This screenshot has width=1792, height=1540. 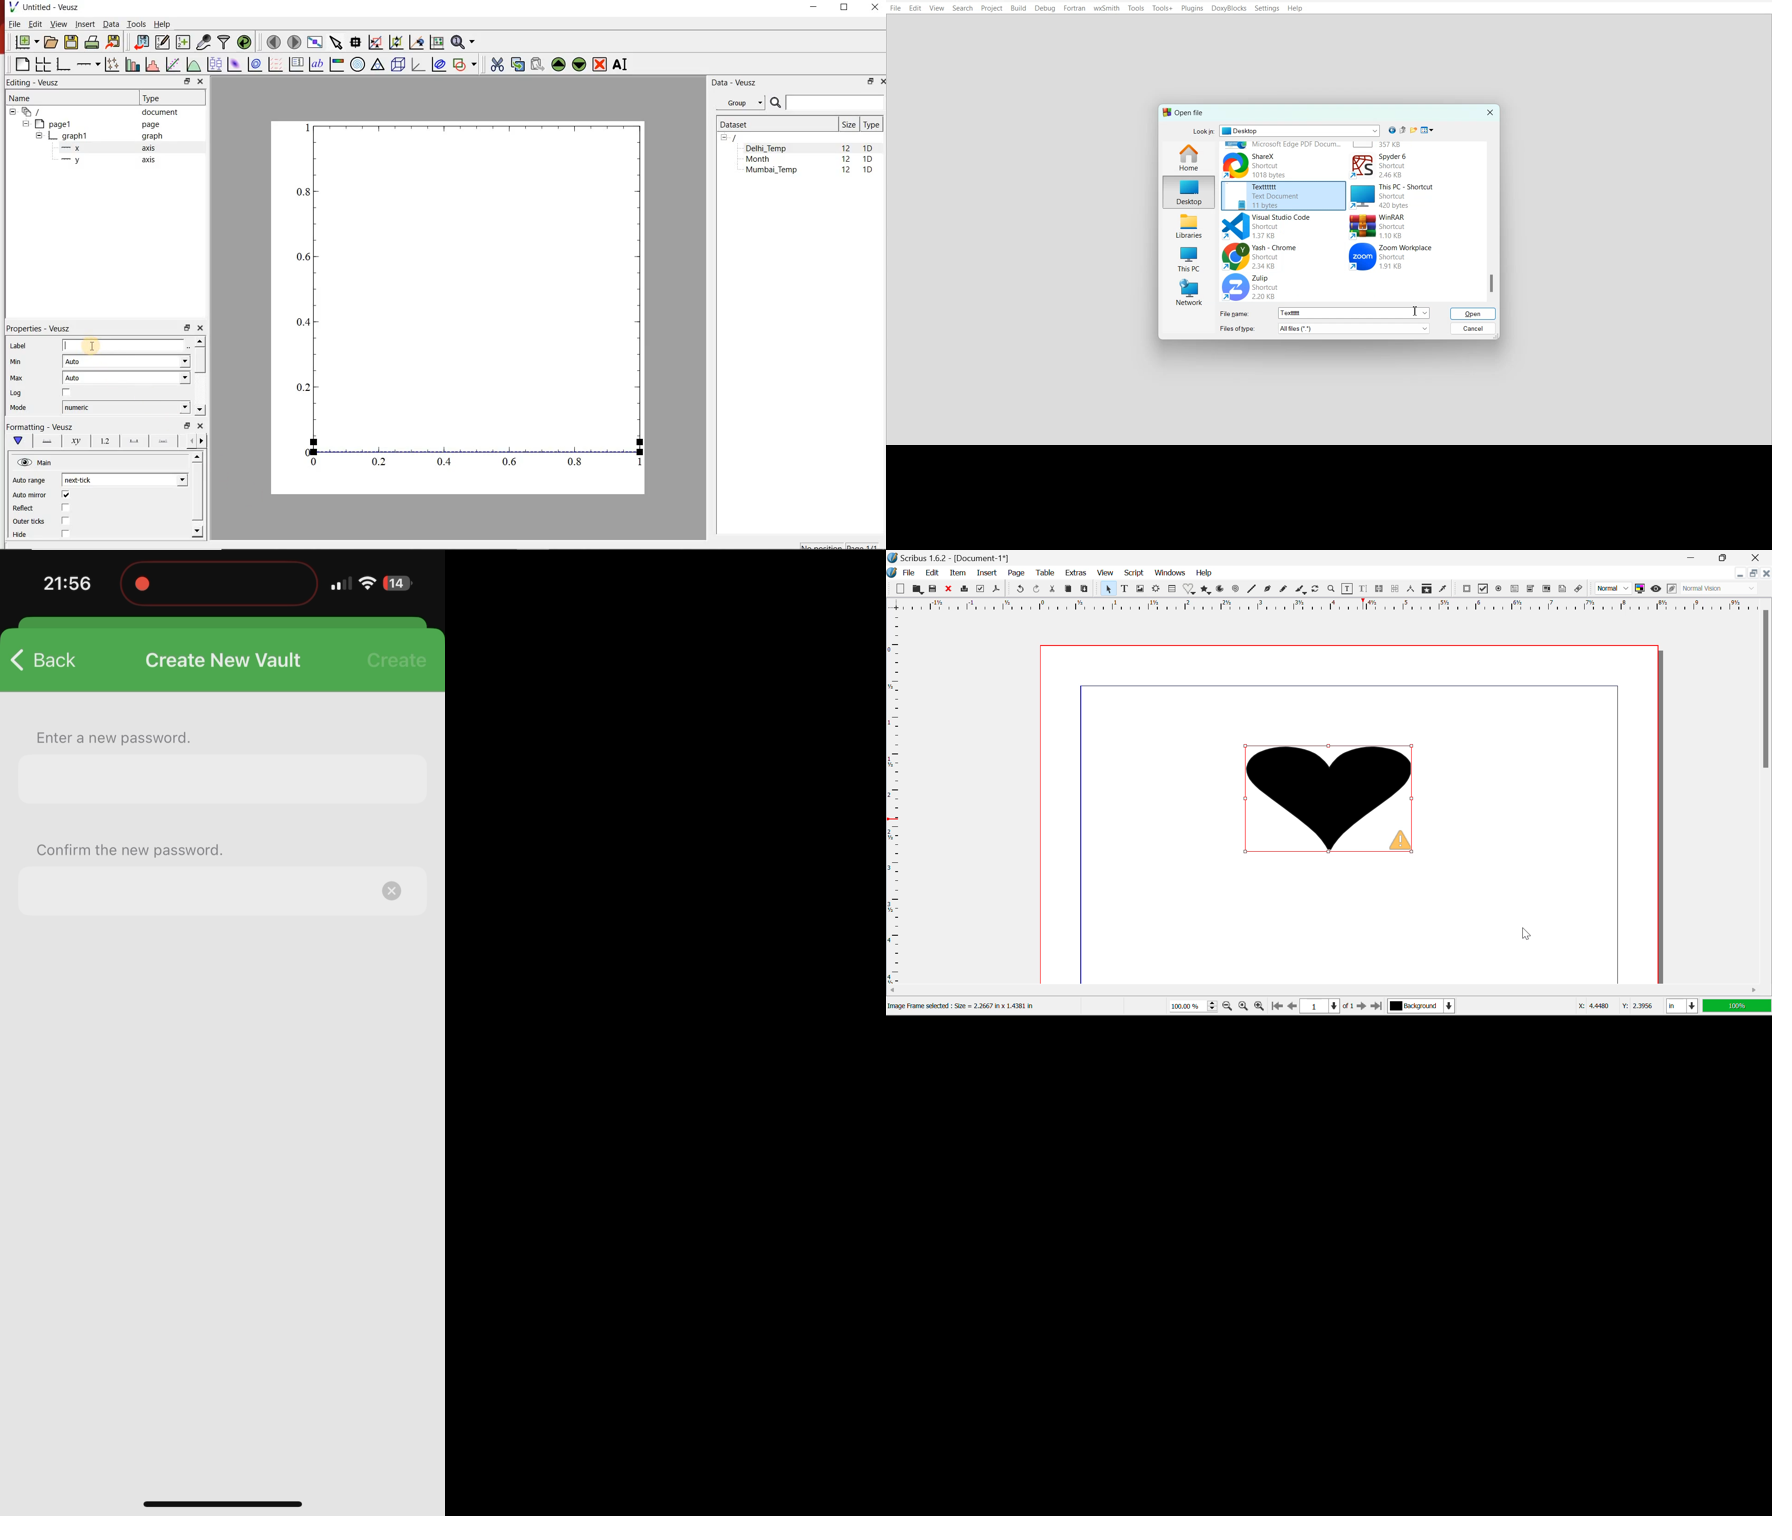 What do you see at coordinates (1273, 257) in the screenshot?
I see `Chrome` at bounding box center [1273, 257].